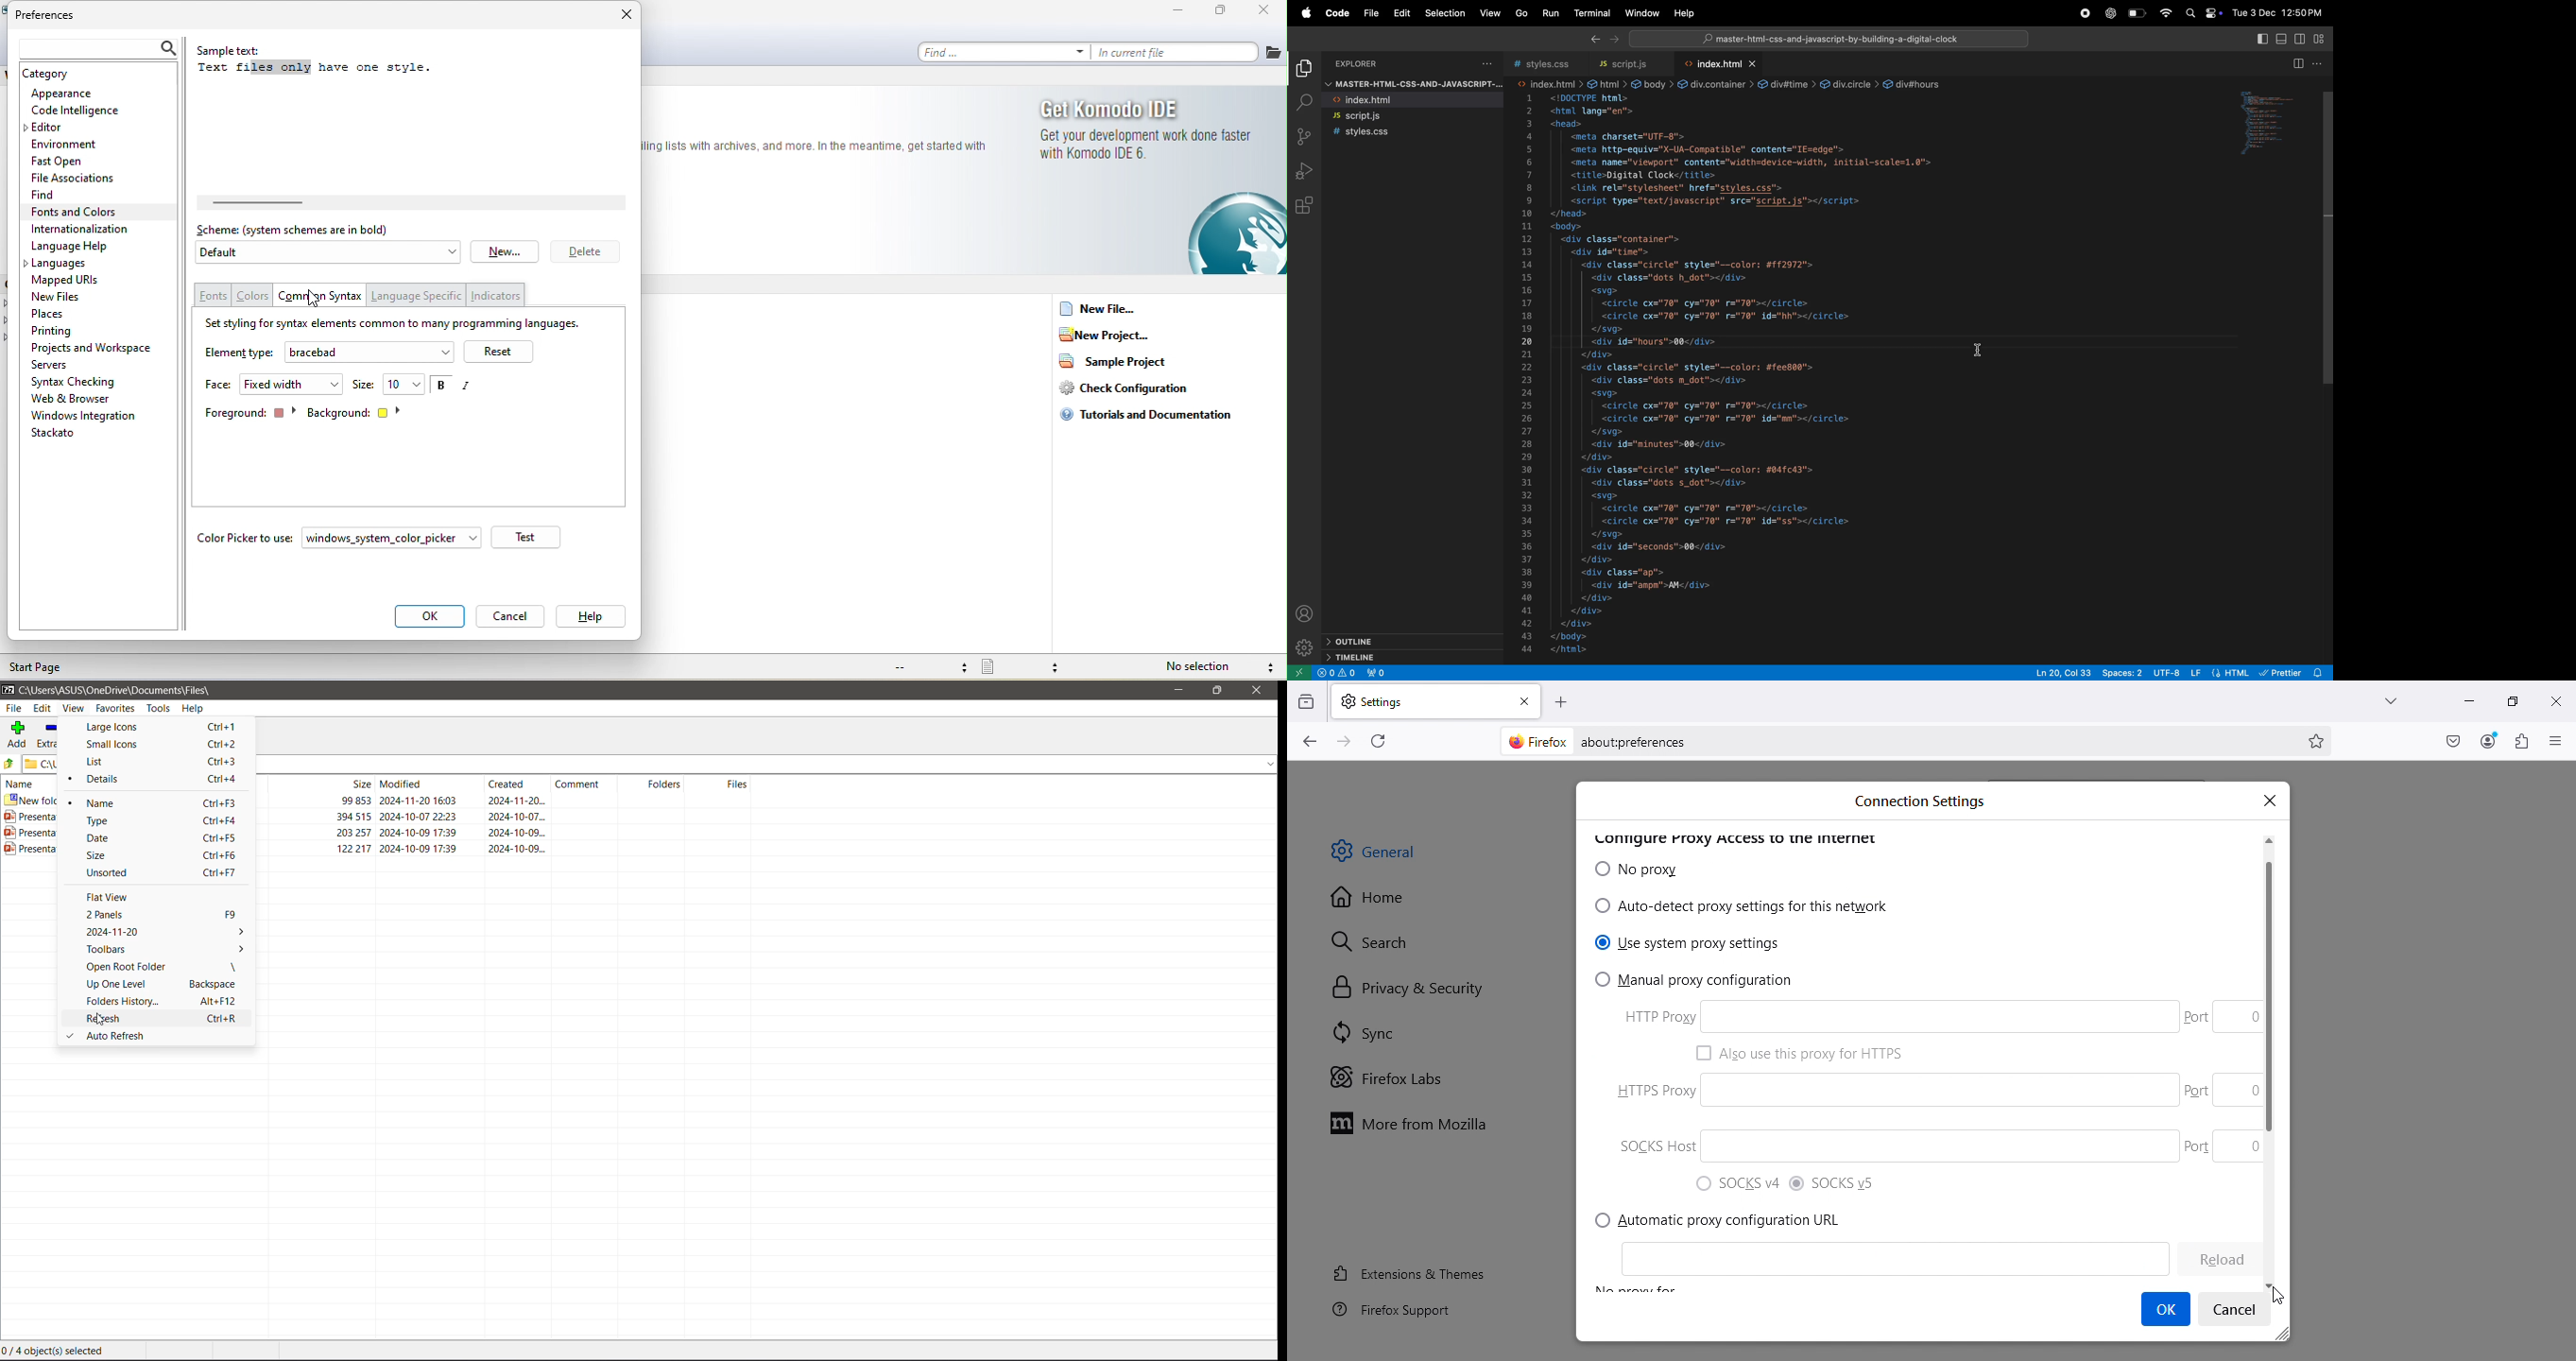 The width and height of the screenshot is (2576, 1372). What do you see at coordinates (1421, 700) in the screenshot?
I see `Settings` at bounding box center [1421, 700].